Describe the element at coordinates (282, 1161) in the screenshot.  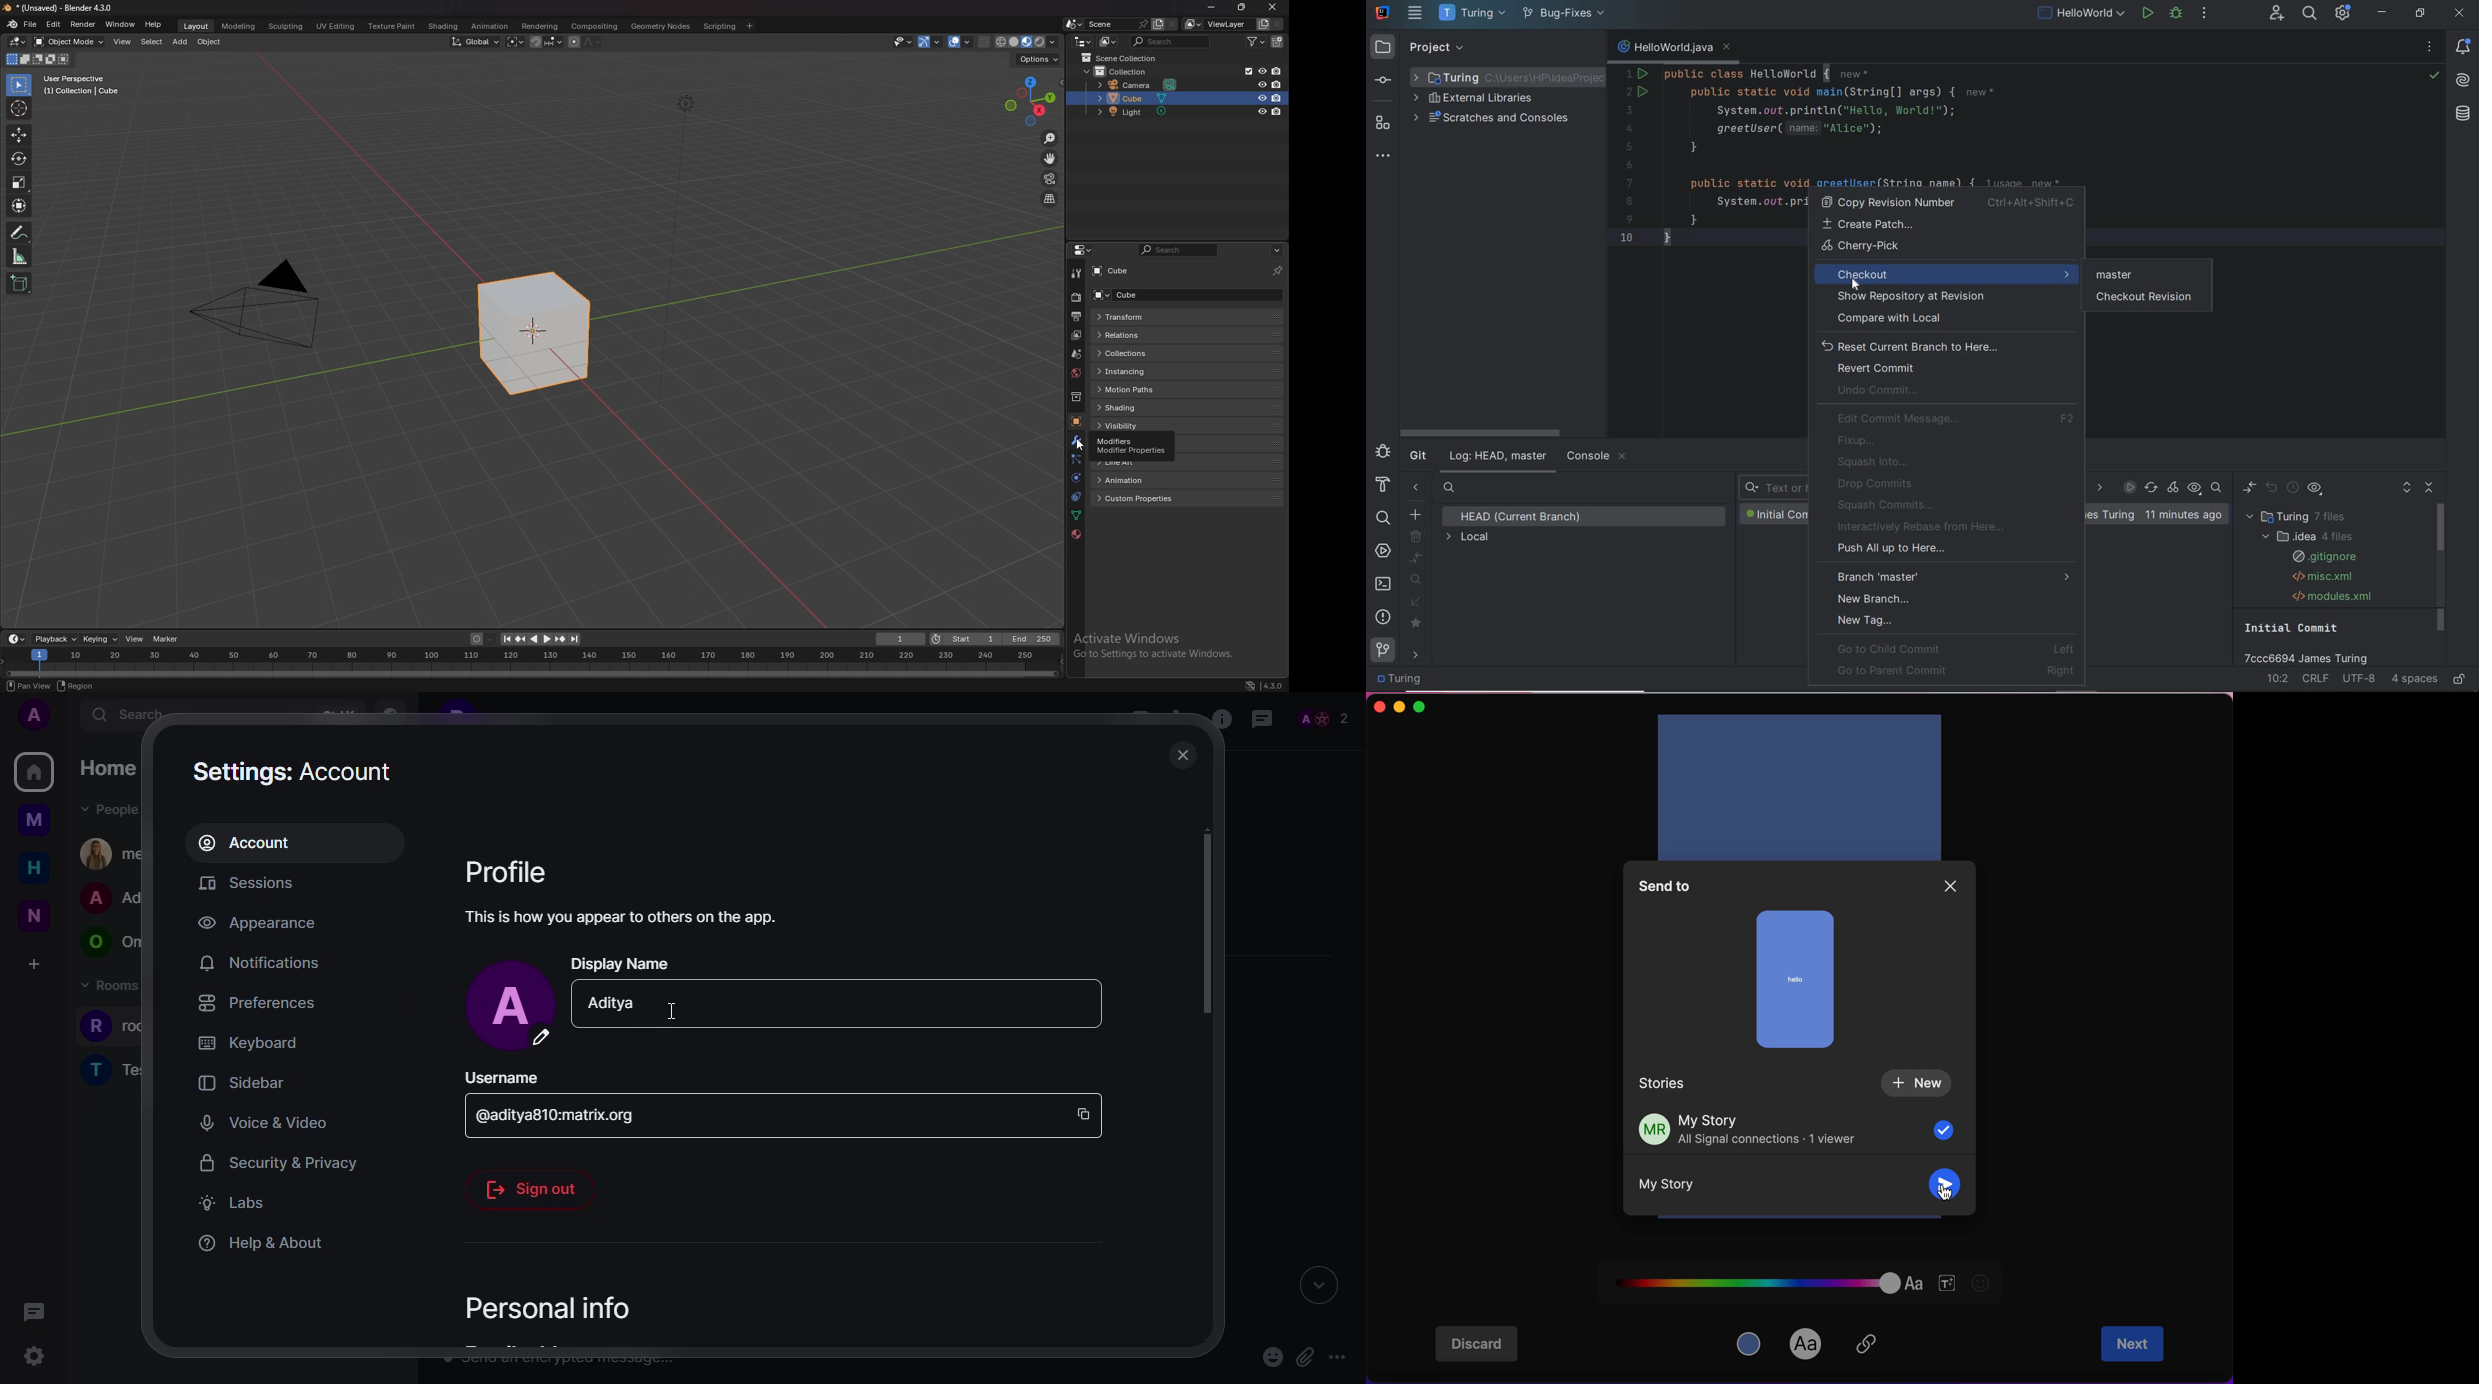
I see `security` at that location.